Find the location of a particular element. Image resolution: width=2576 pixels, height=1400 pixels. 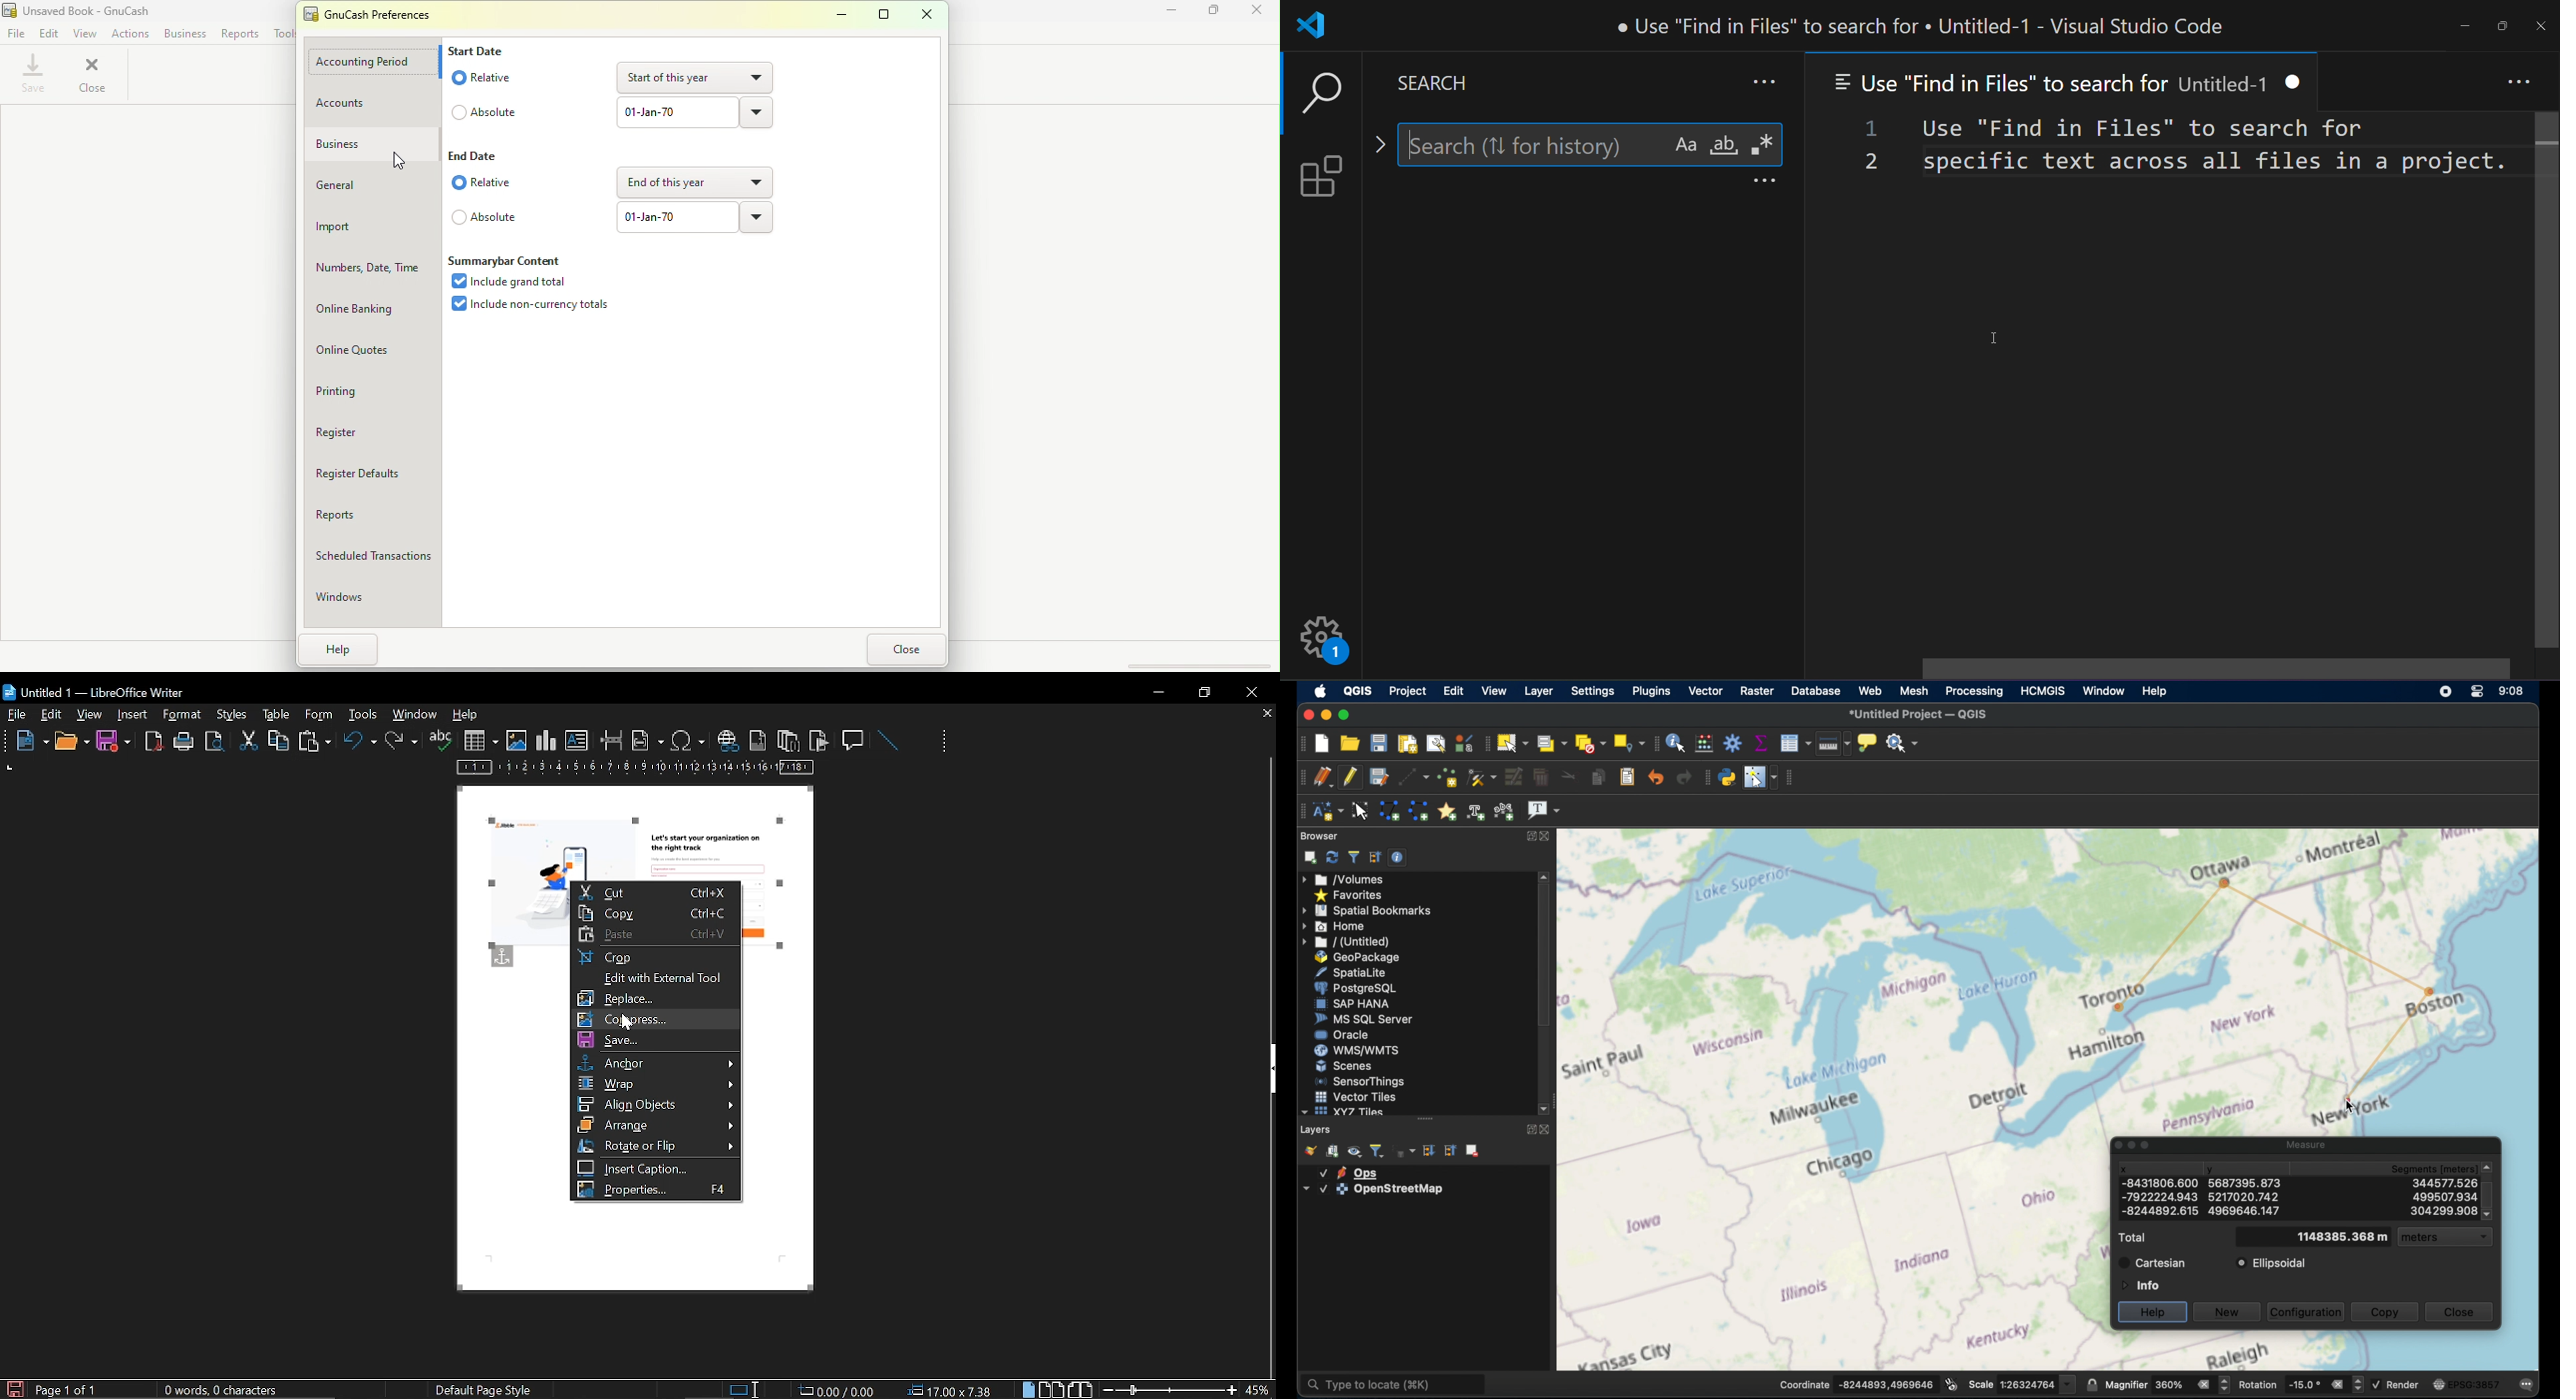

drag handle is located at coordinates (1425, 1118).